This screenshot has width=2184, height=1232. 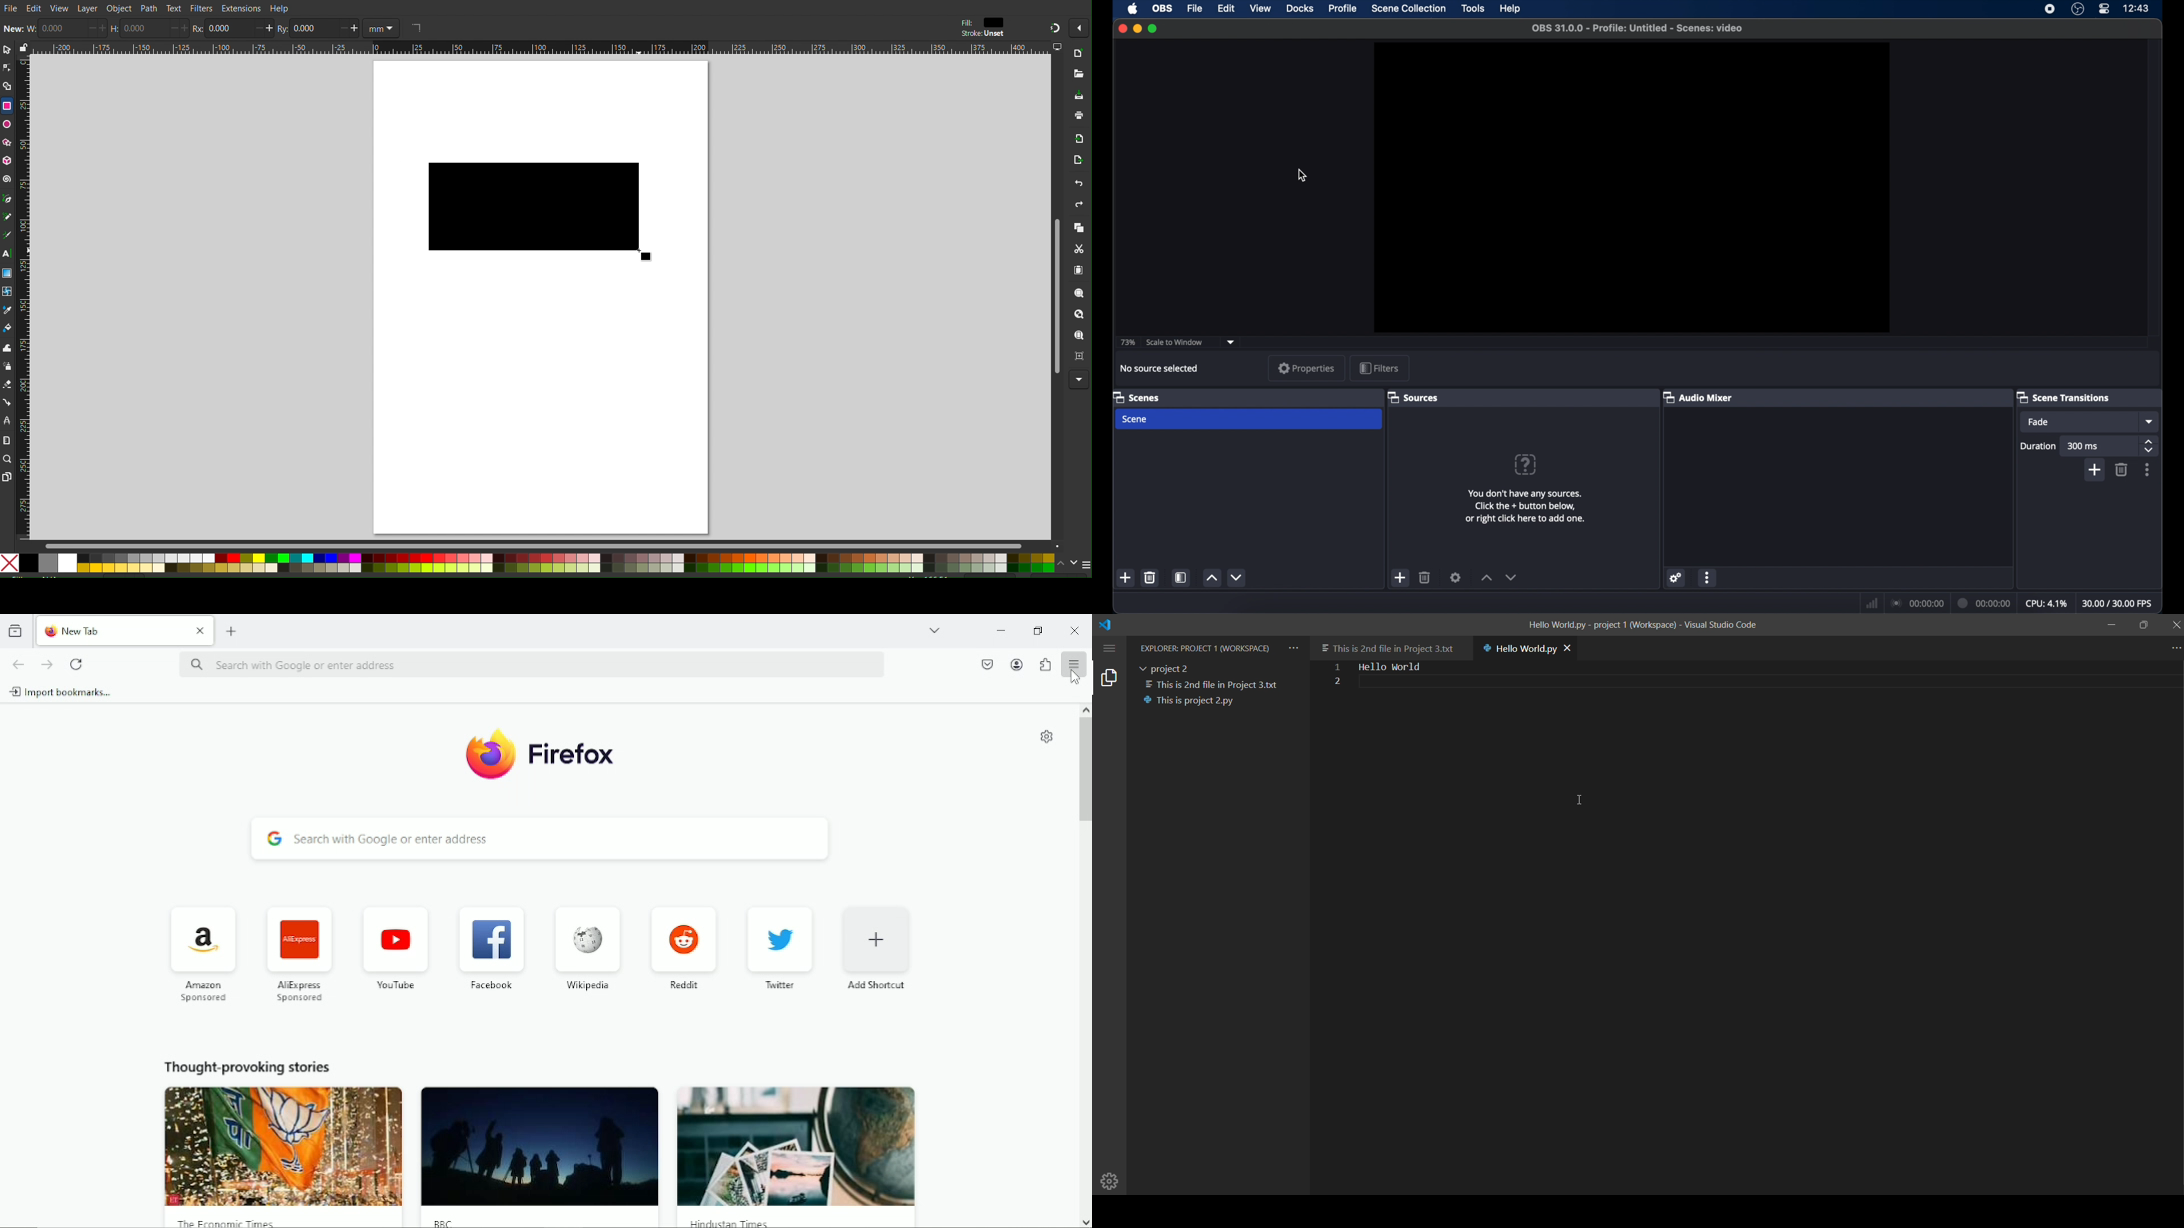 What do you see at coordinates (1079, 358) in the screenshot?
I see `Zoom Page Center` at bounding box center [1079, 358].